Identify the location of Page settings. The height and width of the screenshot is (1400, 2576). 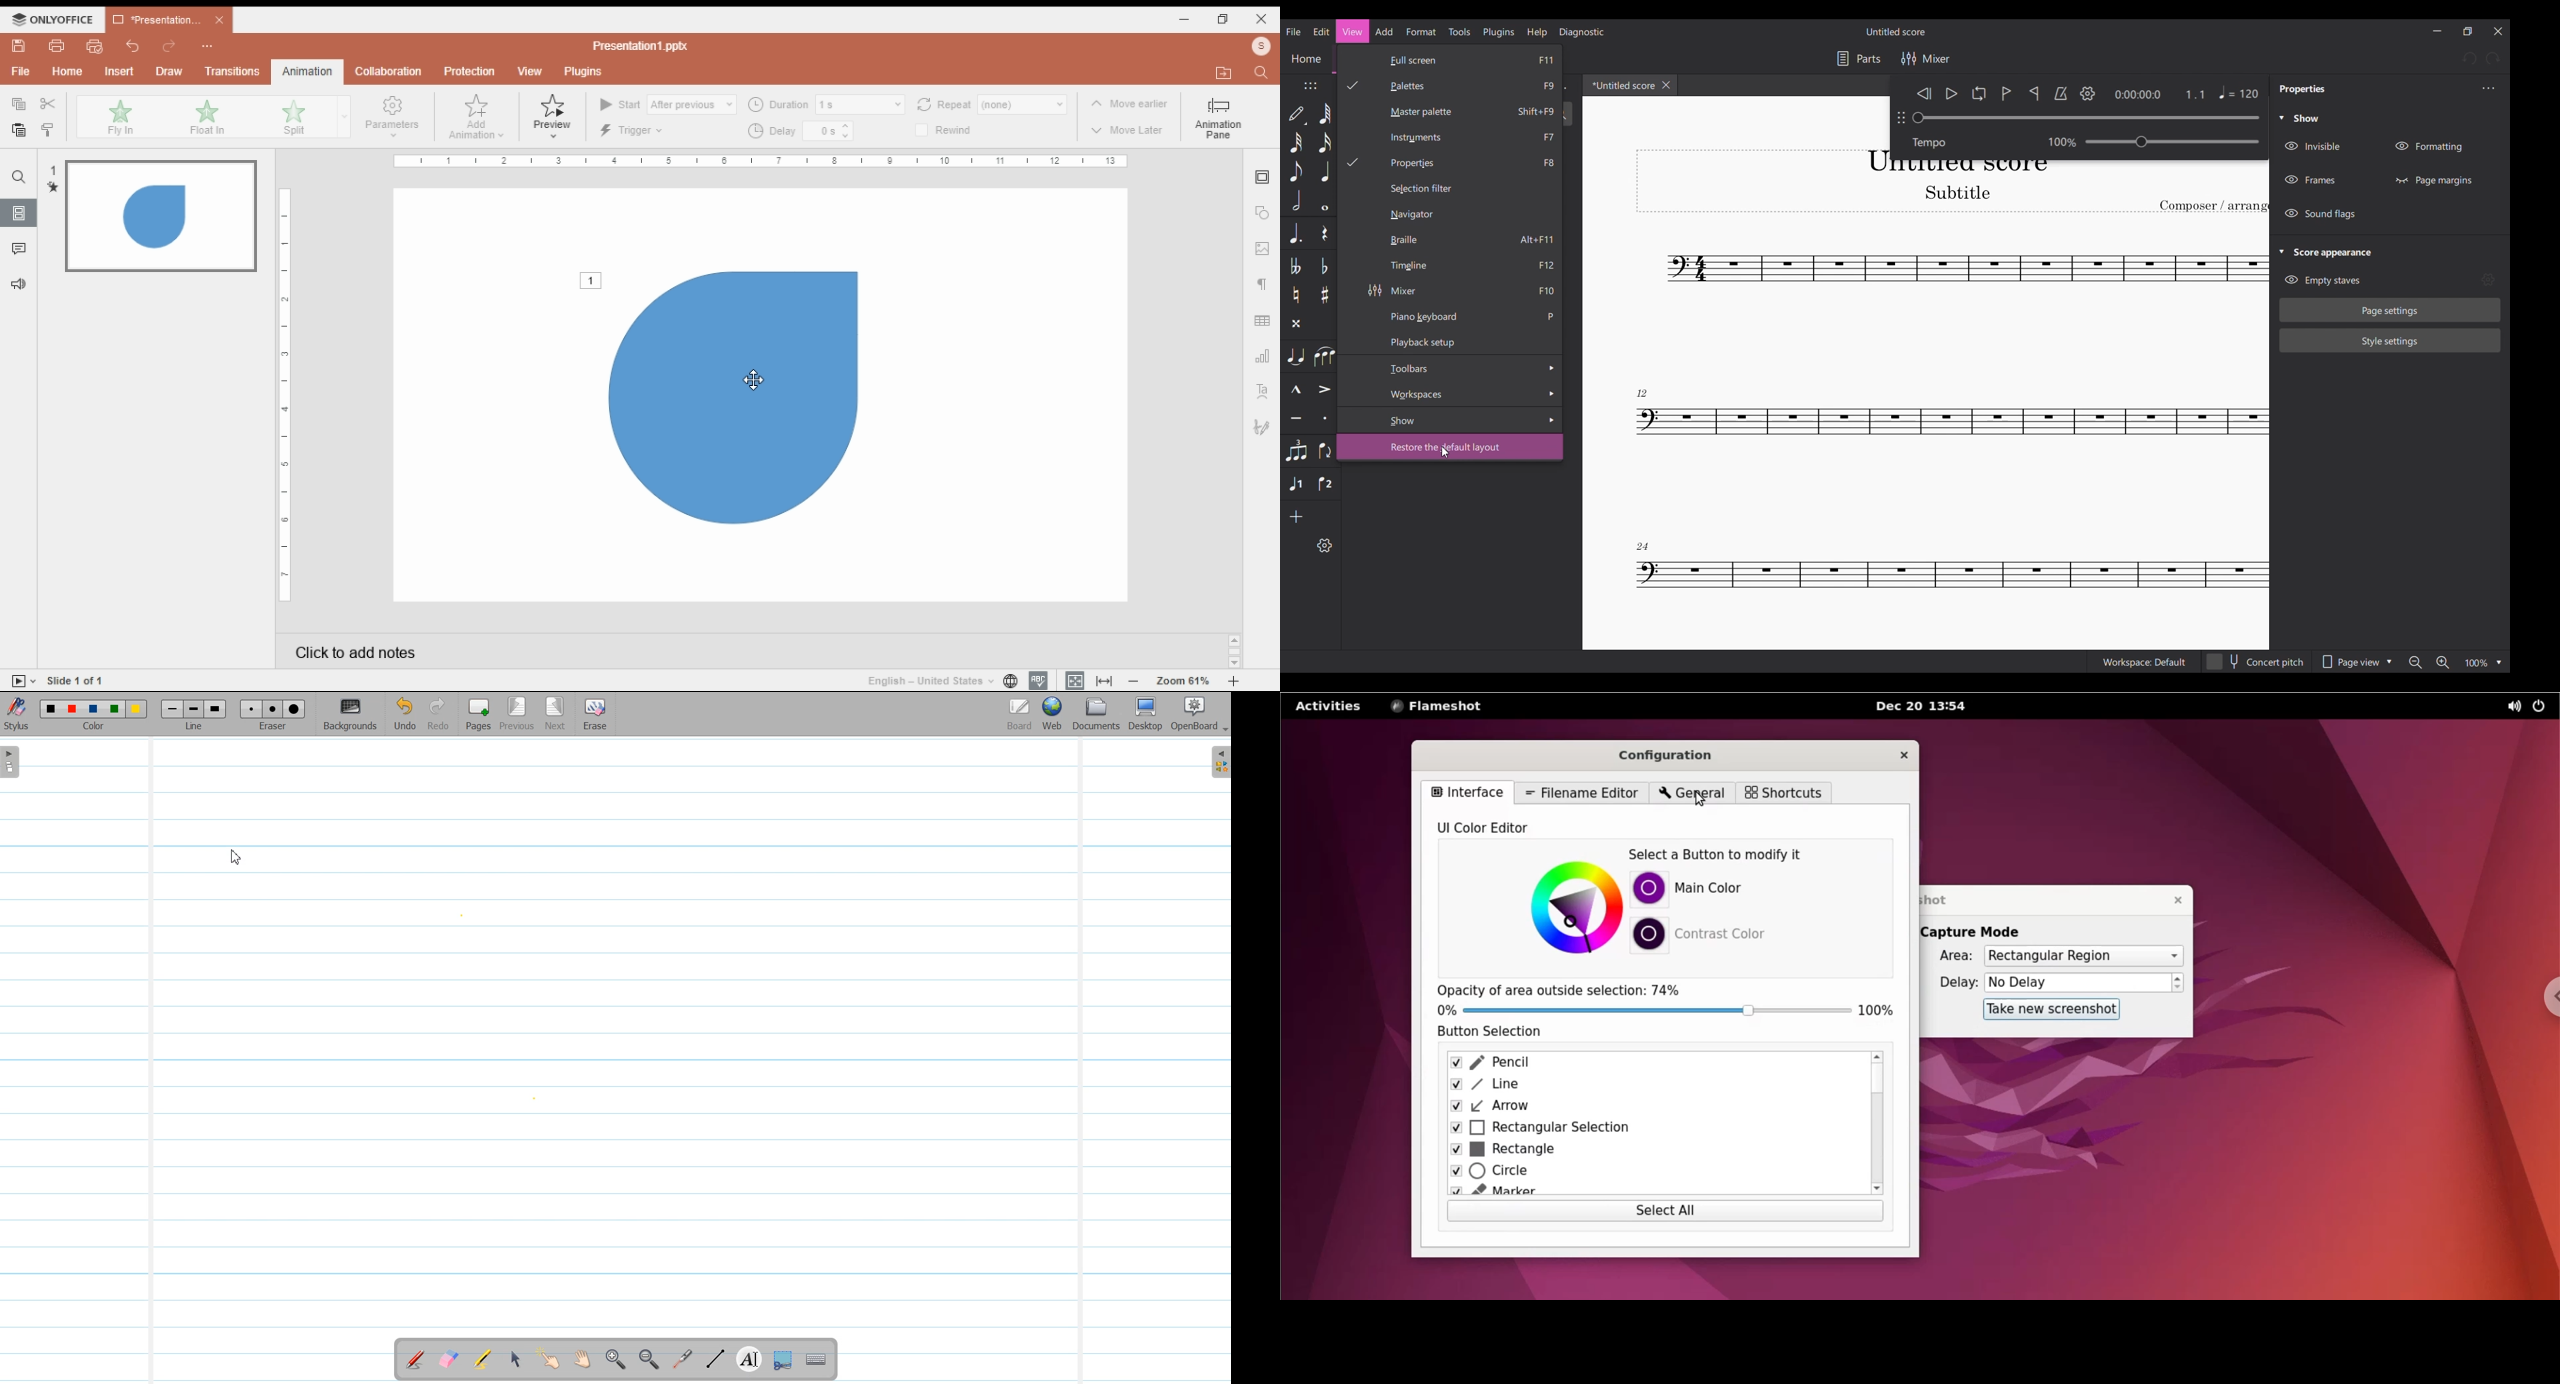
(2390, 310).